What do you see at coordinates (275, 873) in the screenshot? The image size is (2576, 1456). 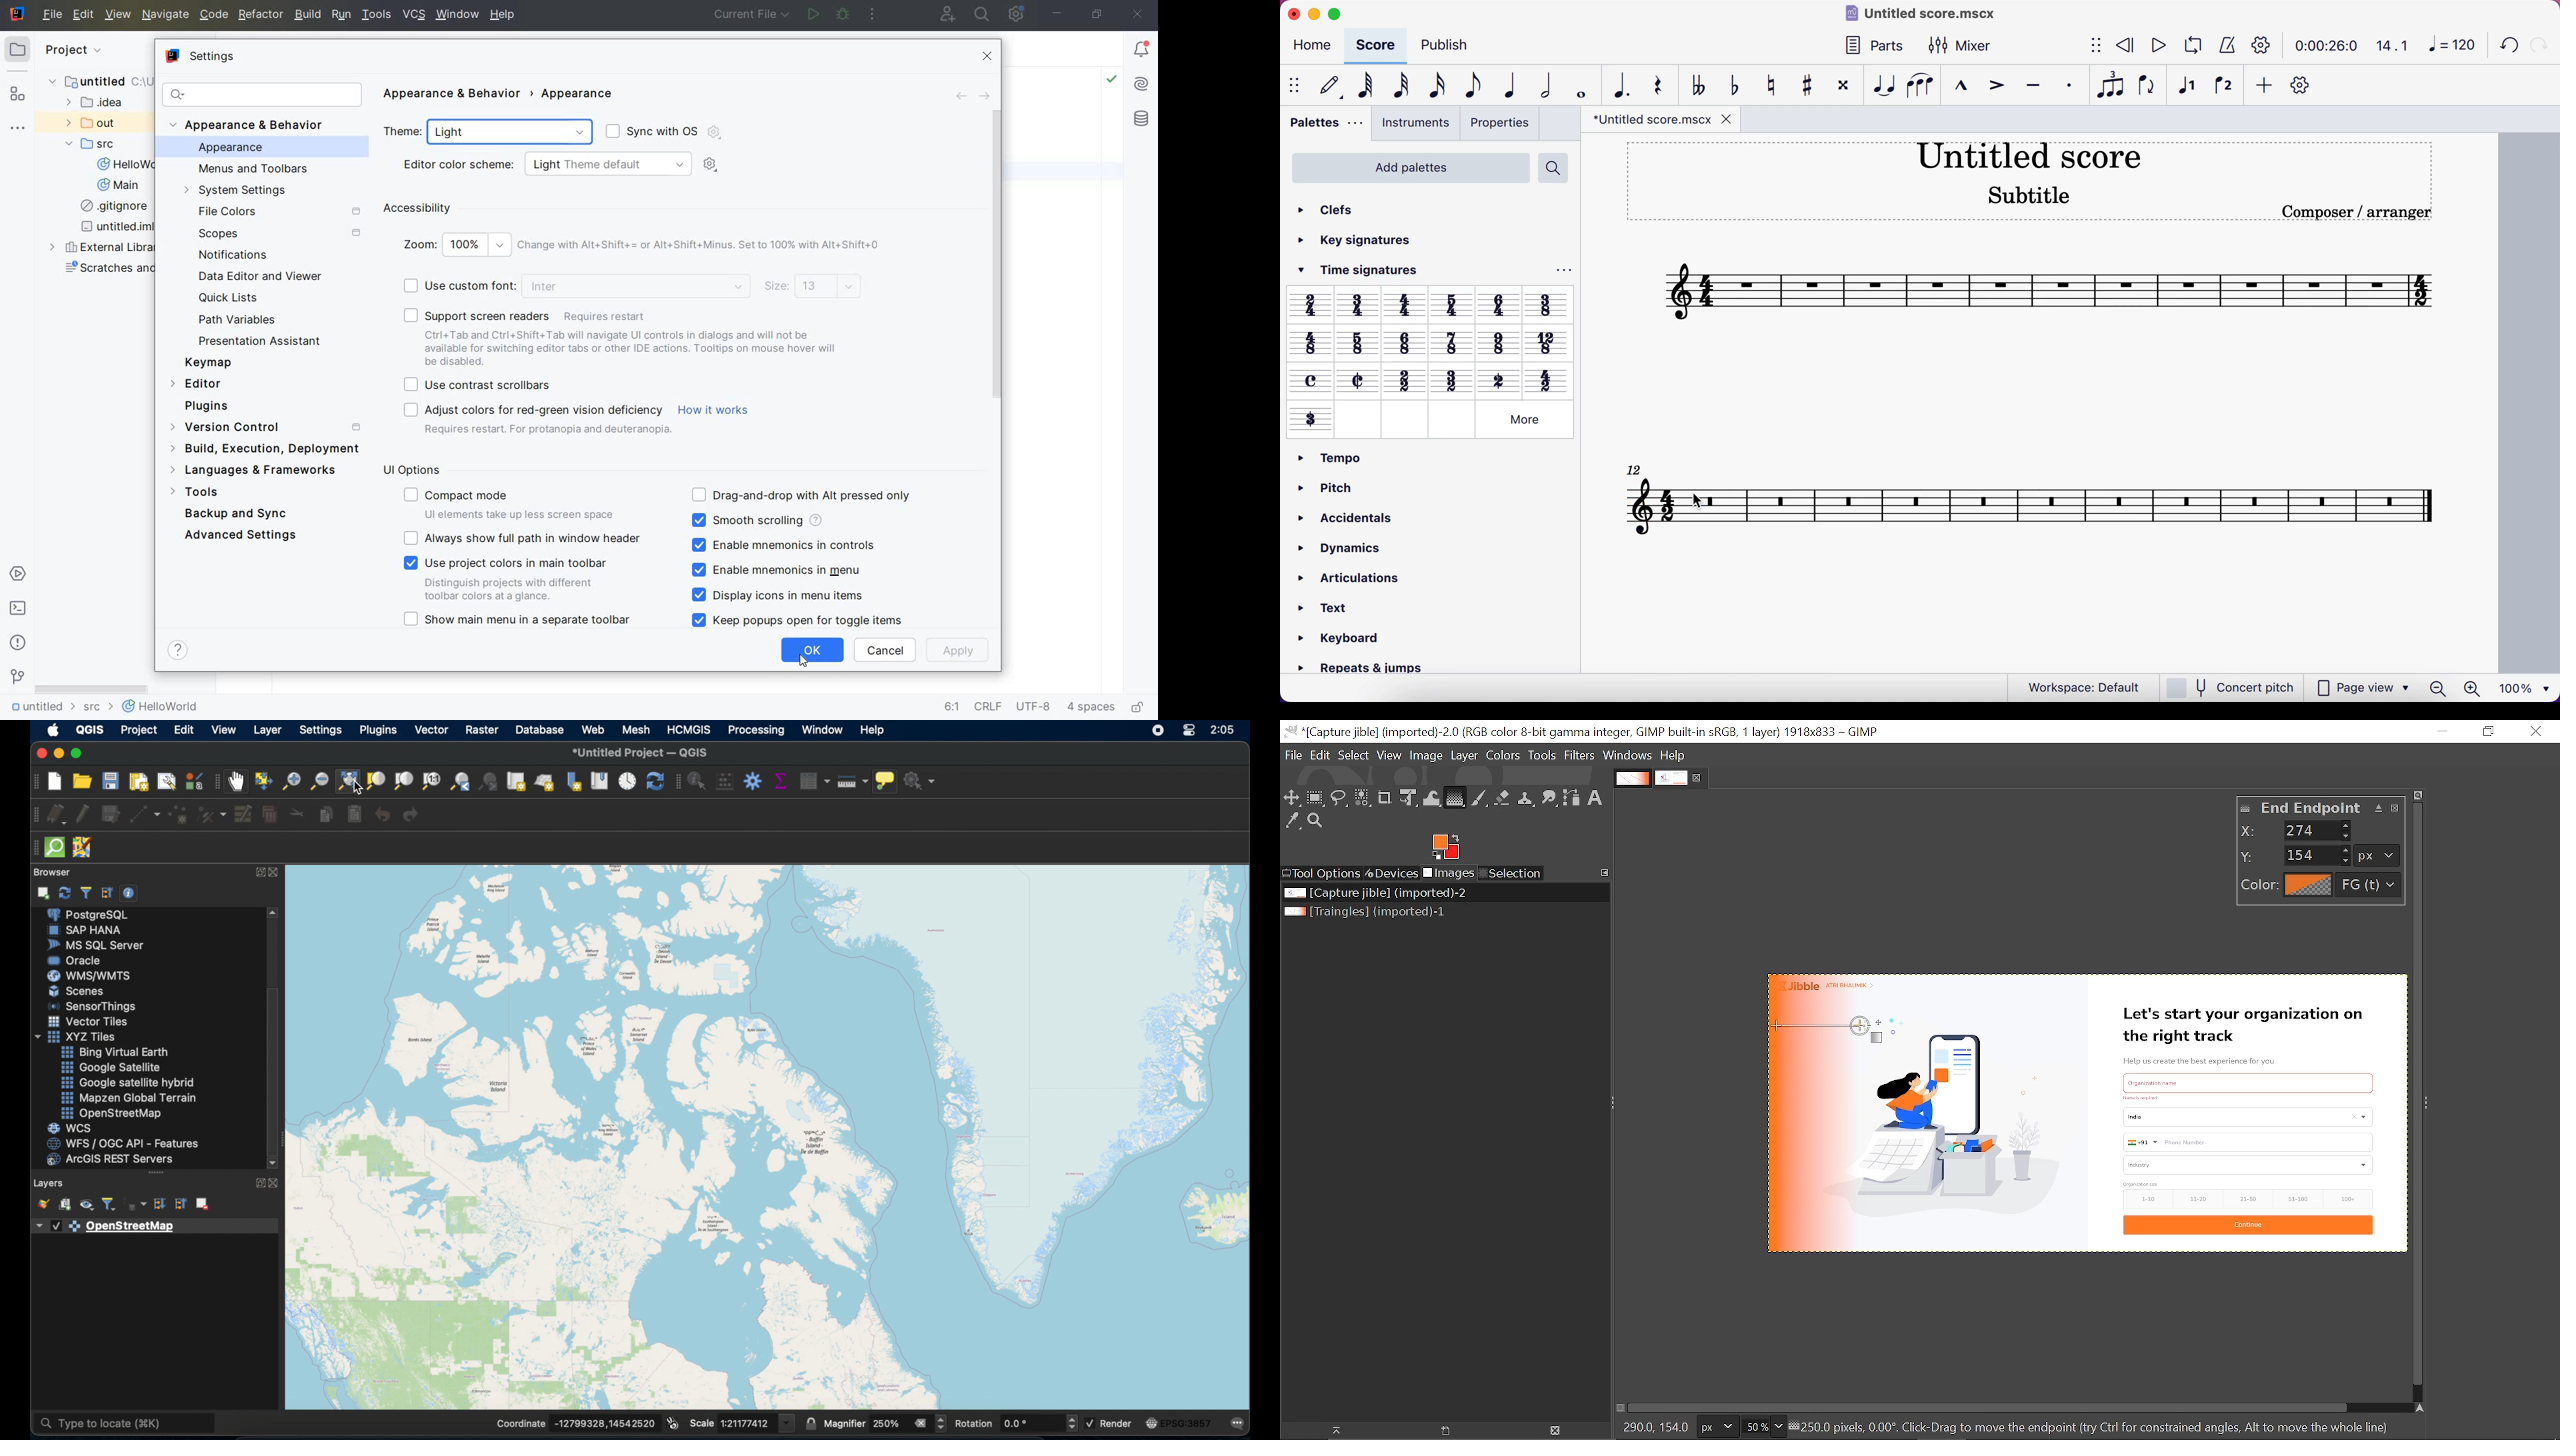 I see `close` at bounding box center [275, 873].